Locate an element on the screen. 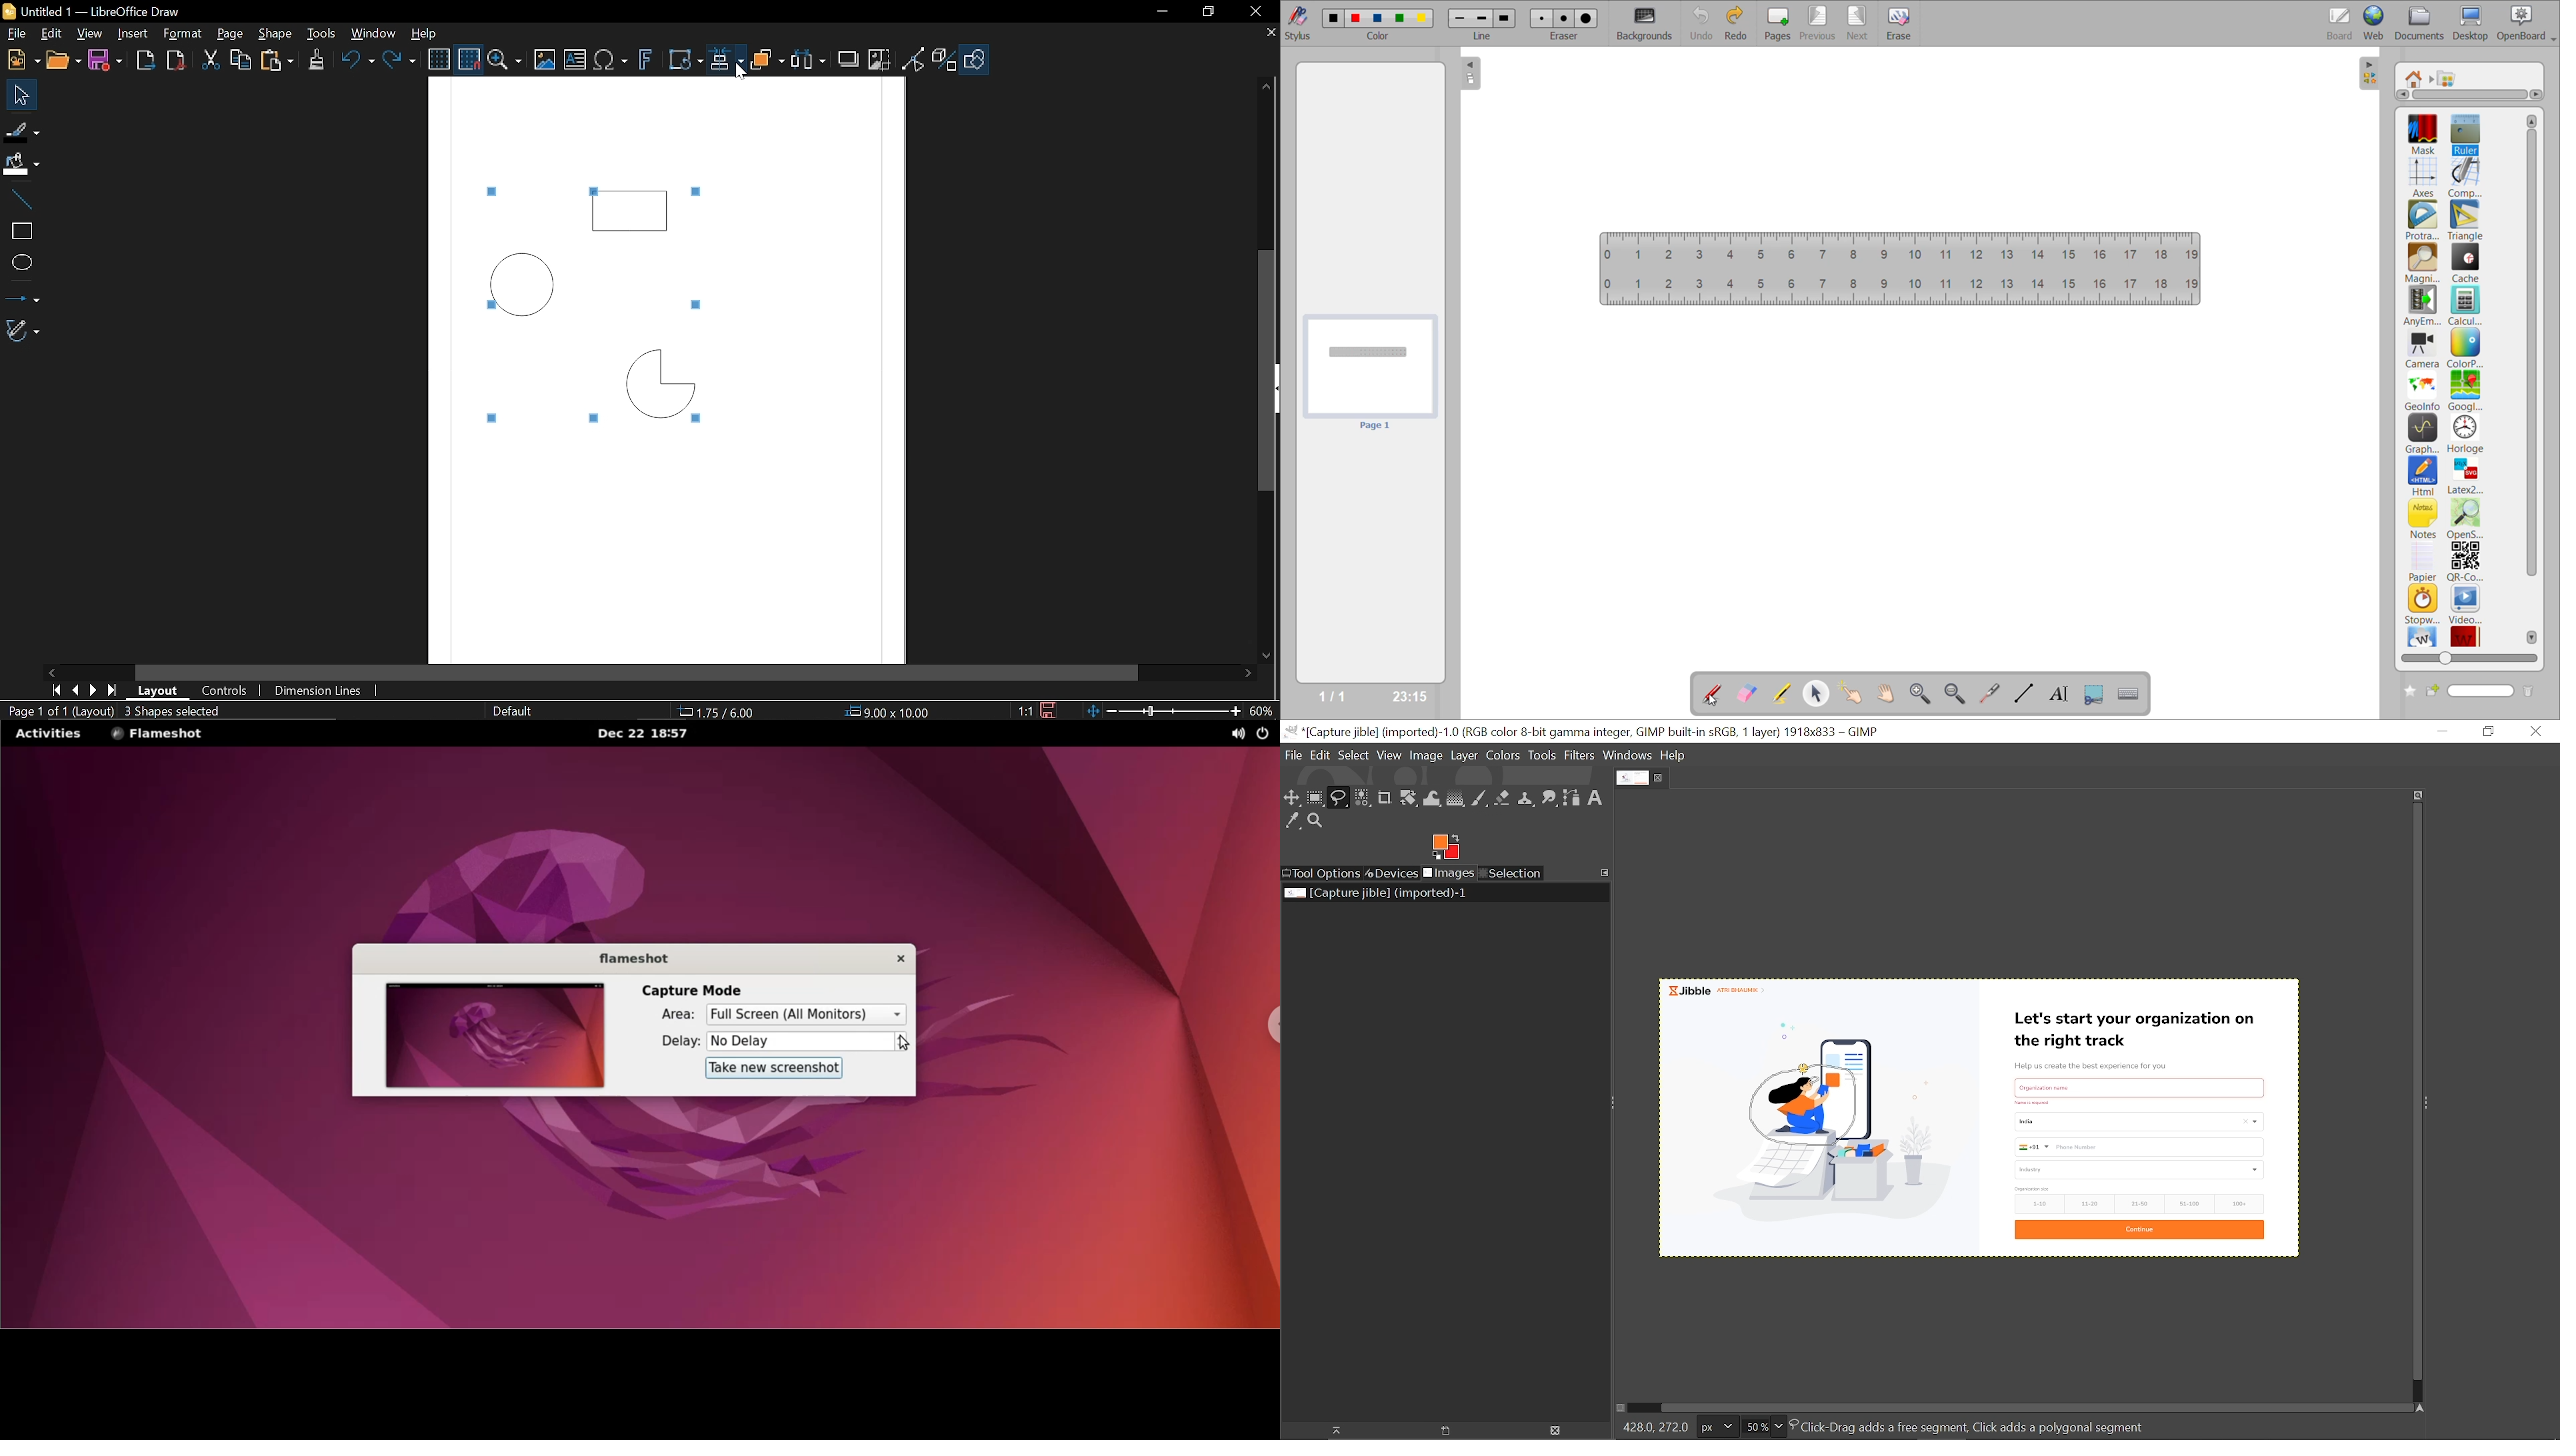 The image size is (2576, 1456). Insert text is located at coordinates (611, 61).